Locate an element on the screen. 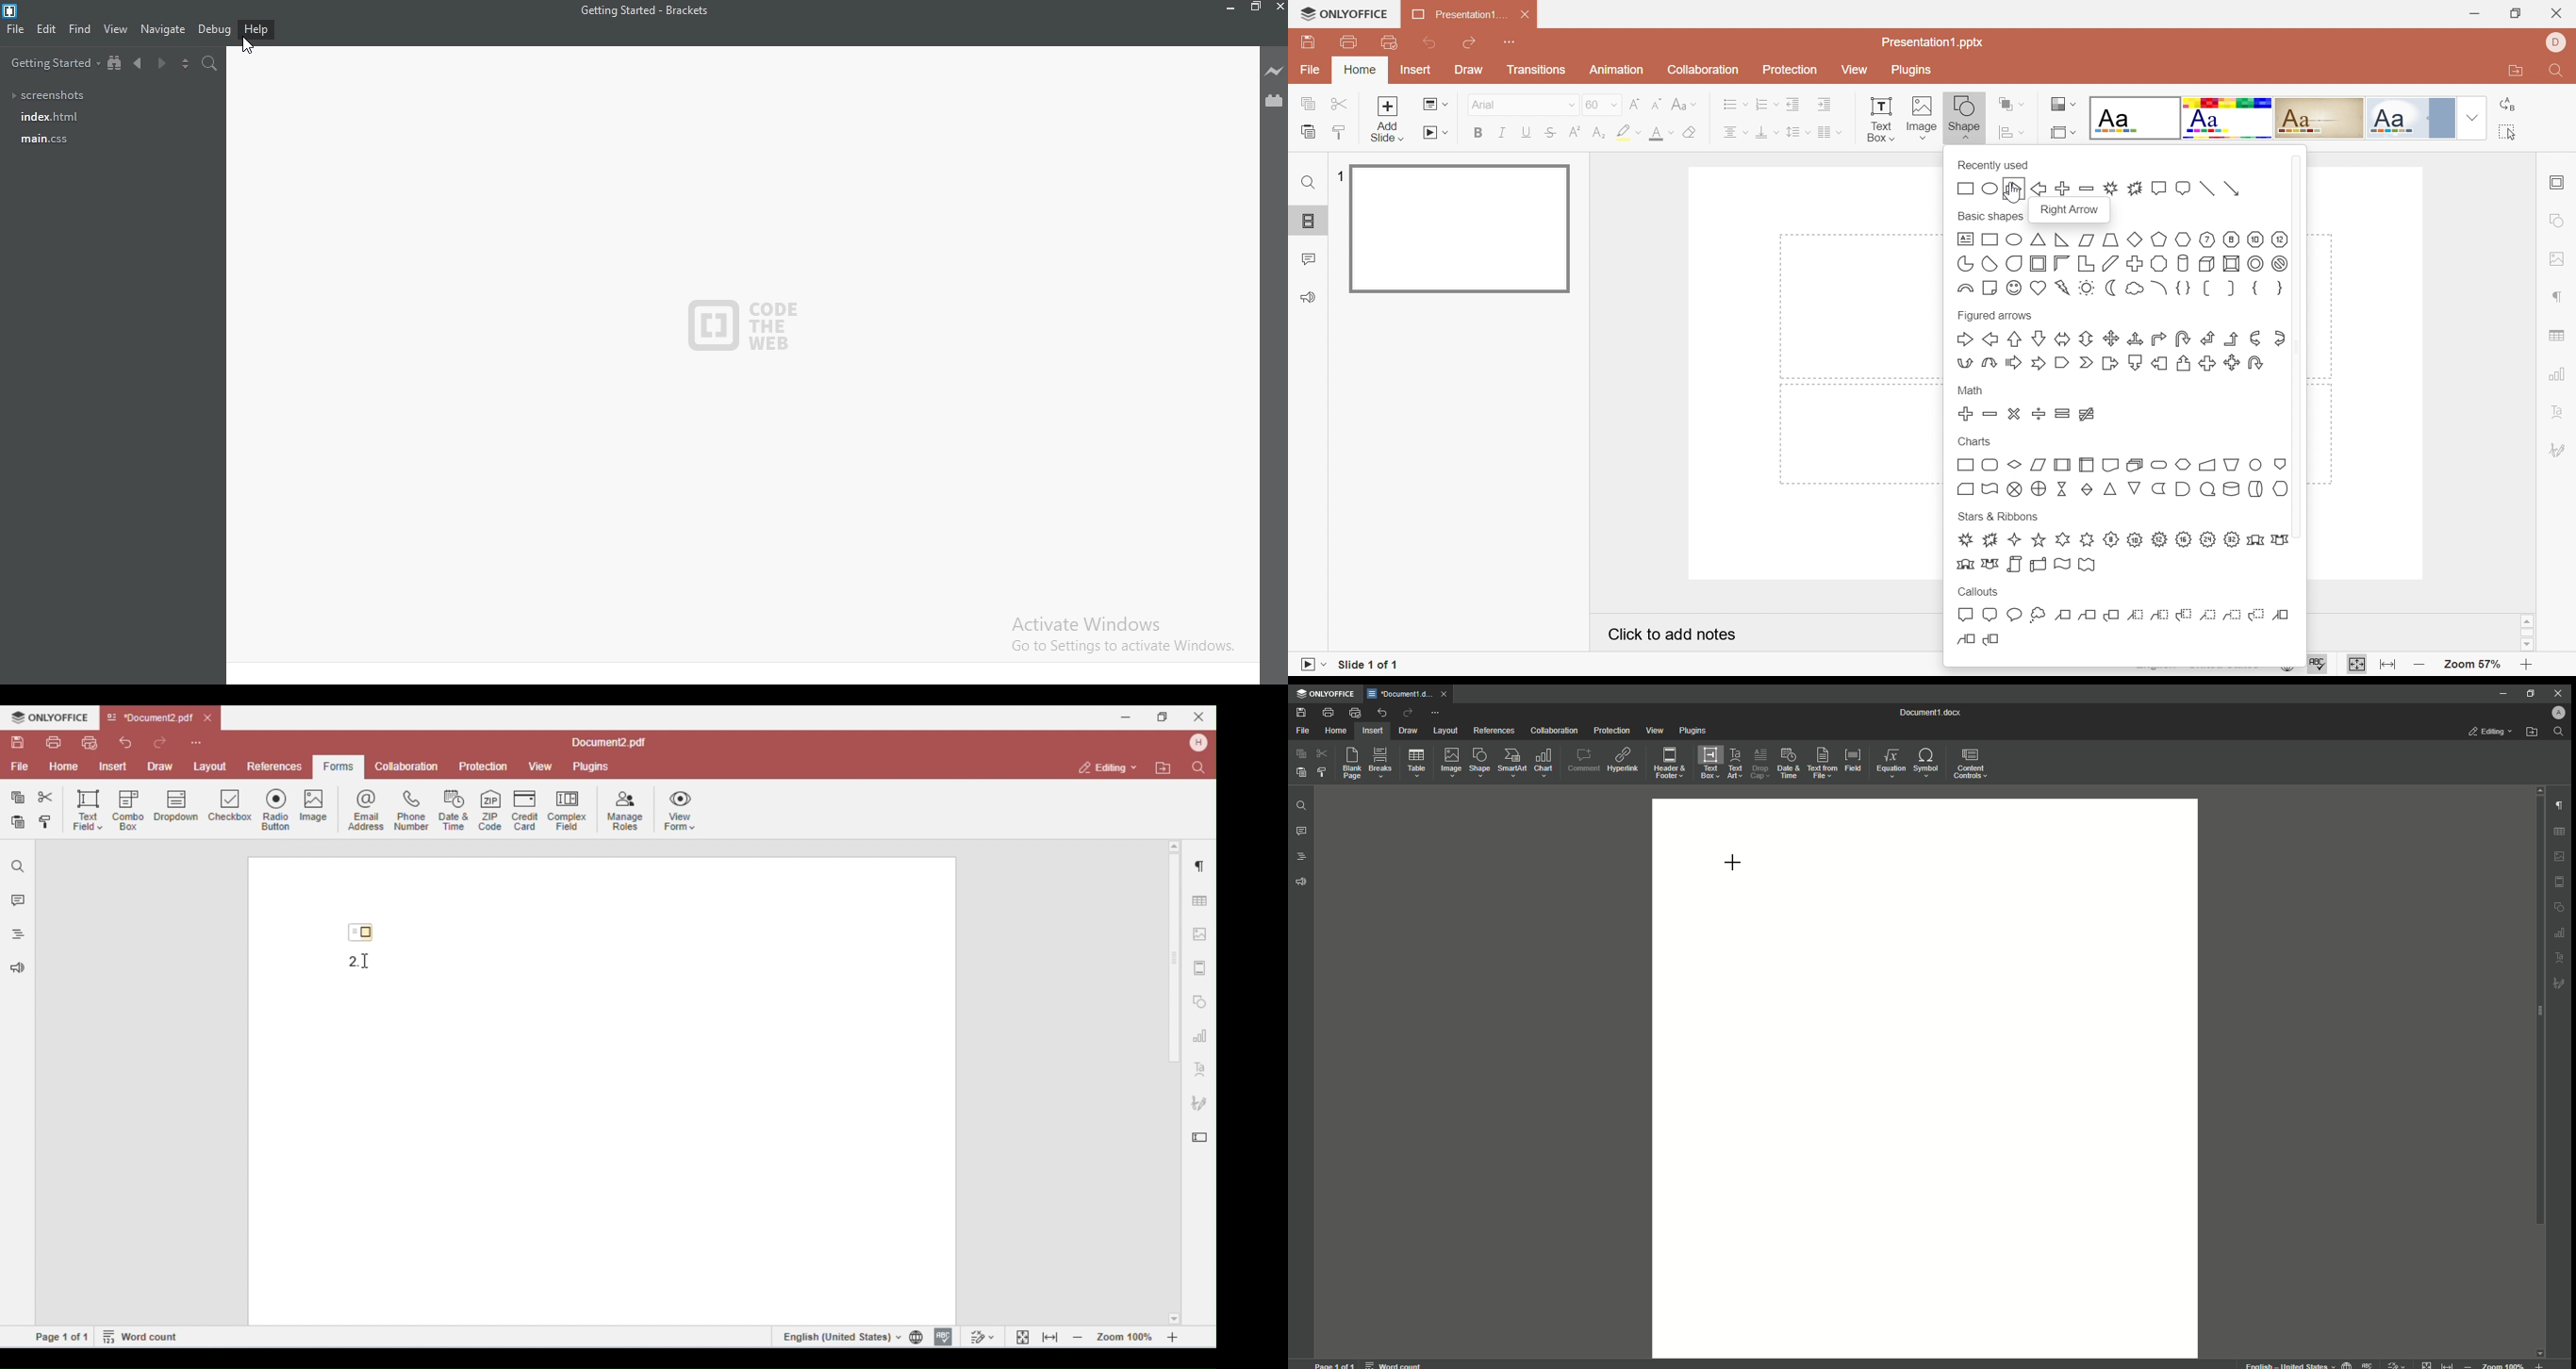 The width and height of the screenshot is (2576, 1372). Previous document is located at coordinates (138, 63).